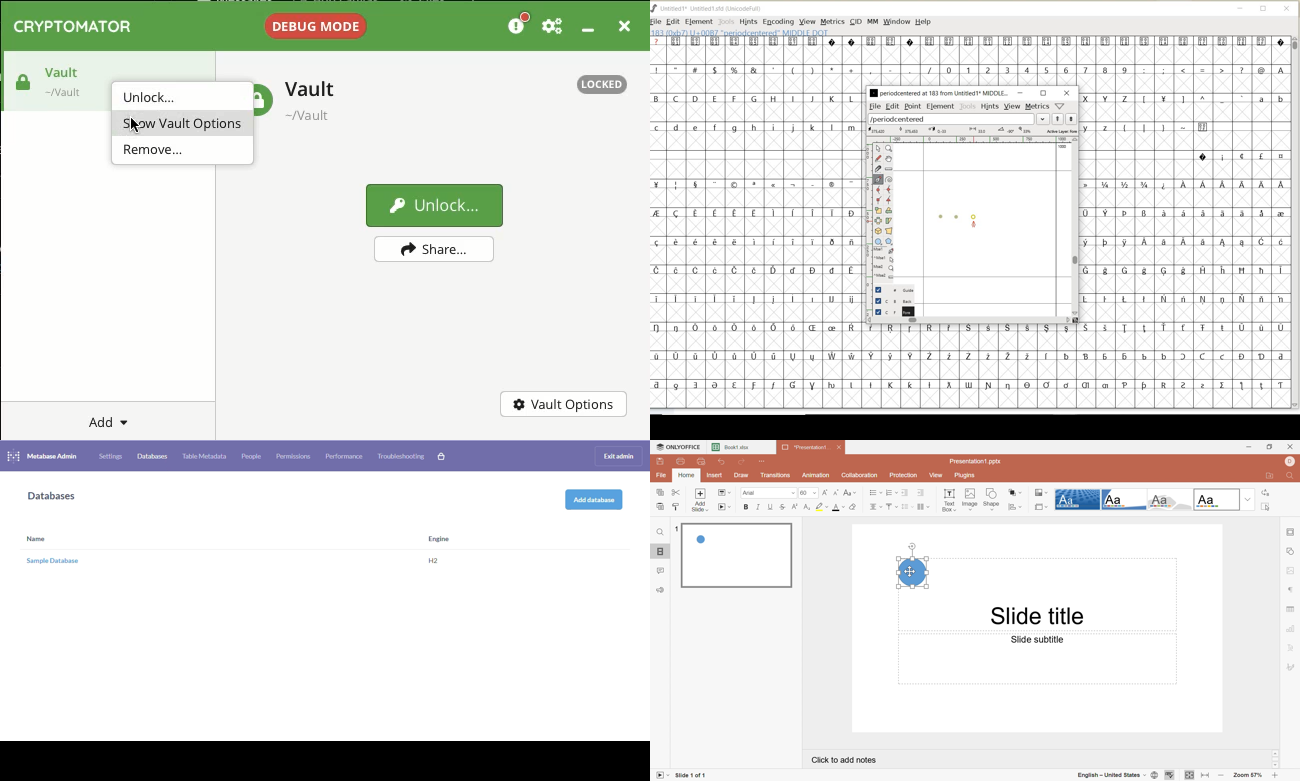 Image resolution: width=1316 pixels, height=784 pixels. What do you see at coordinates (737, 556) in the screenshot?
I see `Slide` at bounding box center [737, 556].